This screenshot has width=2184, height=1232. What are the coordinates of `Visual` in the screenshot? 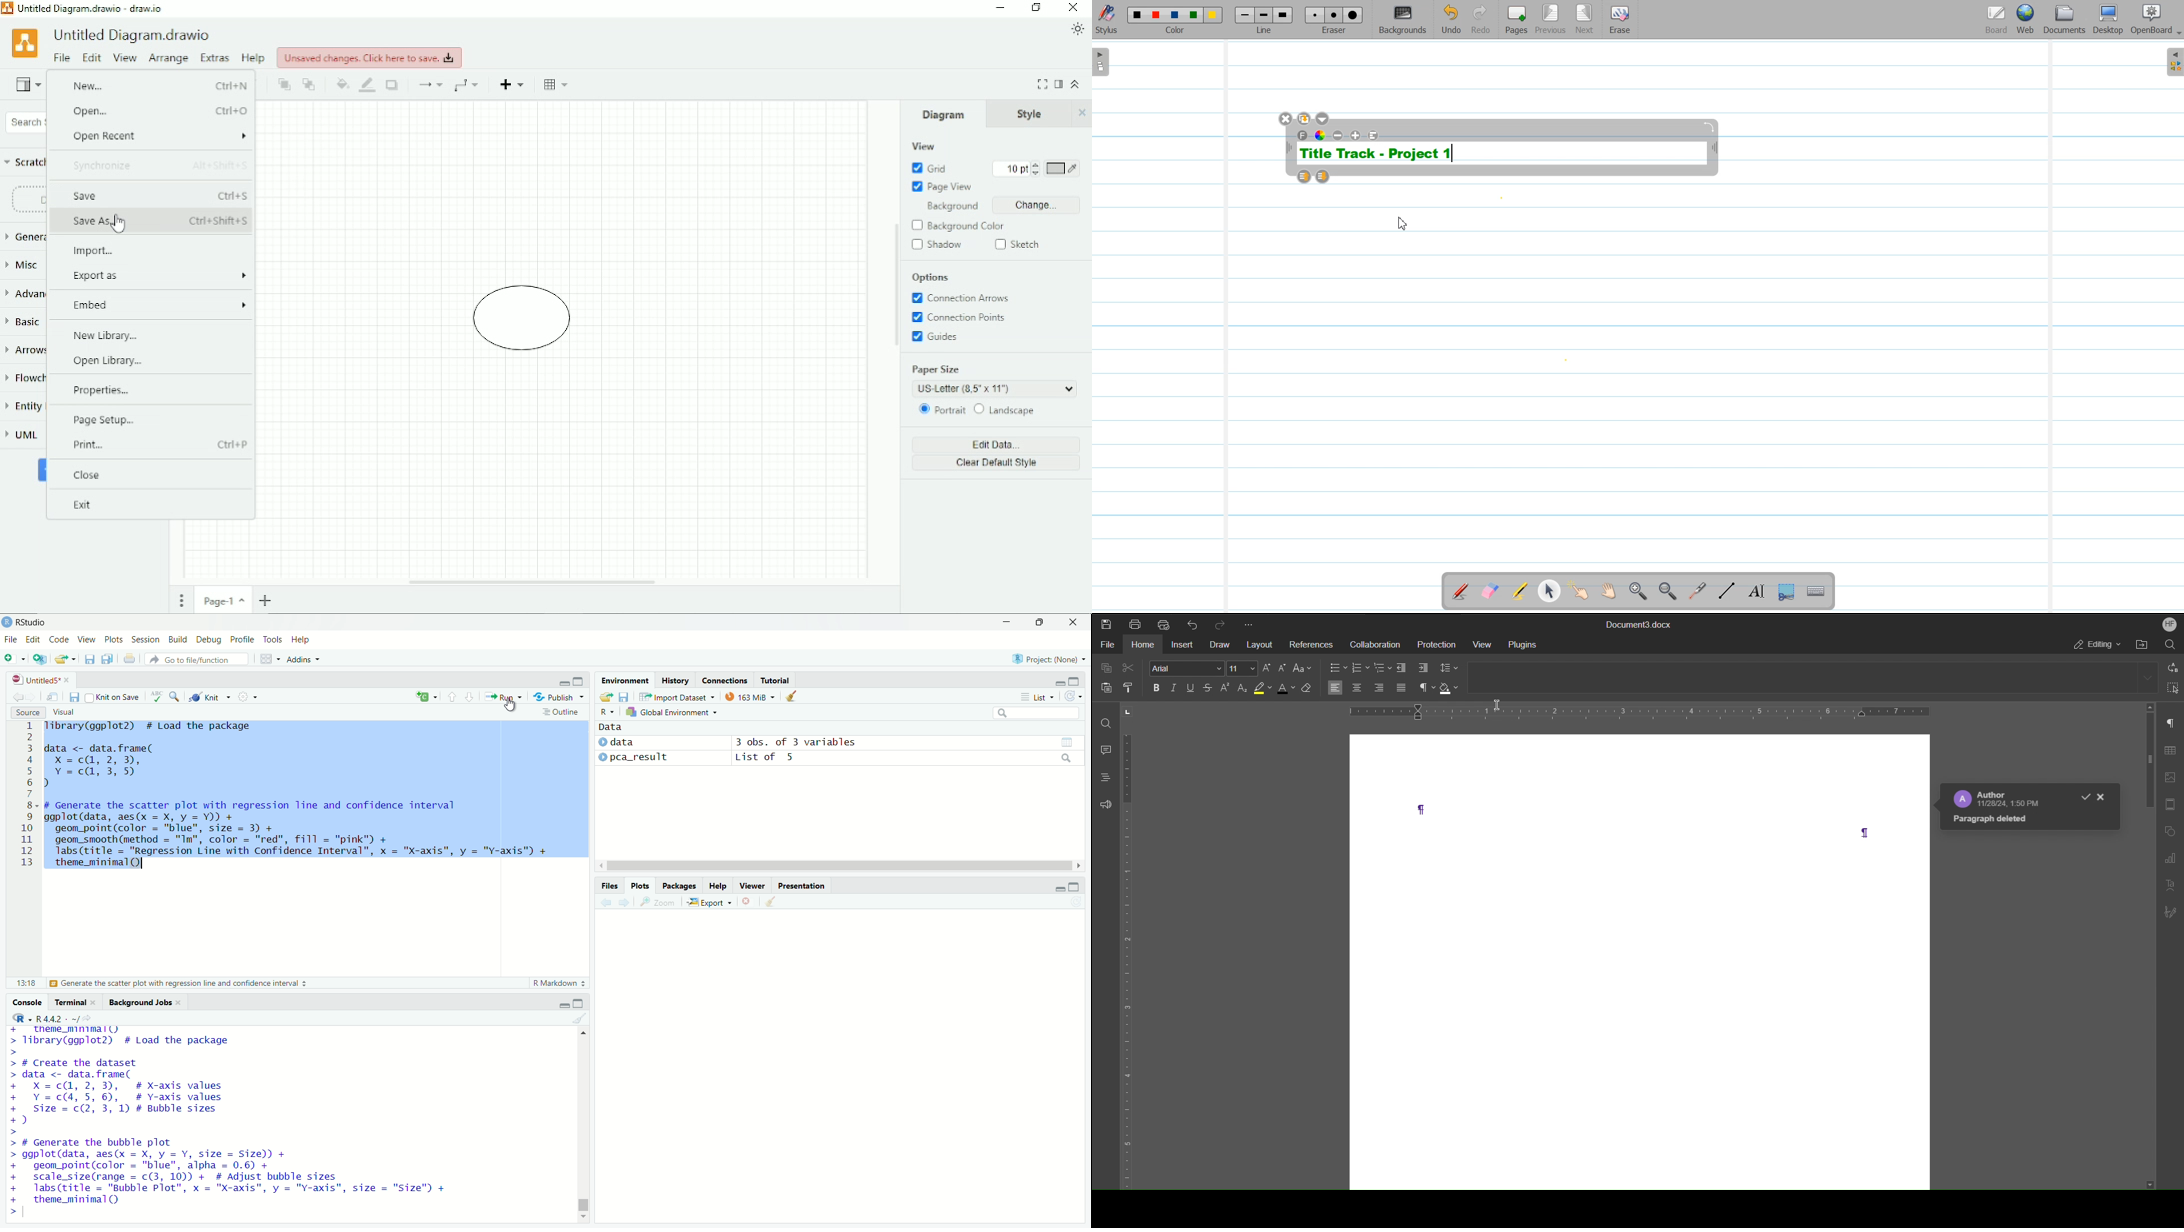 It's located at (64, 712).